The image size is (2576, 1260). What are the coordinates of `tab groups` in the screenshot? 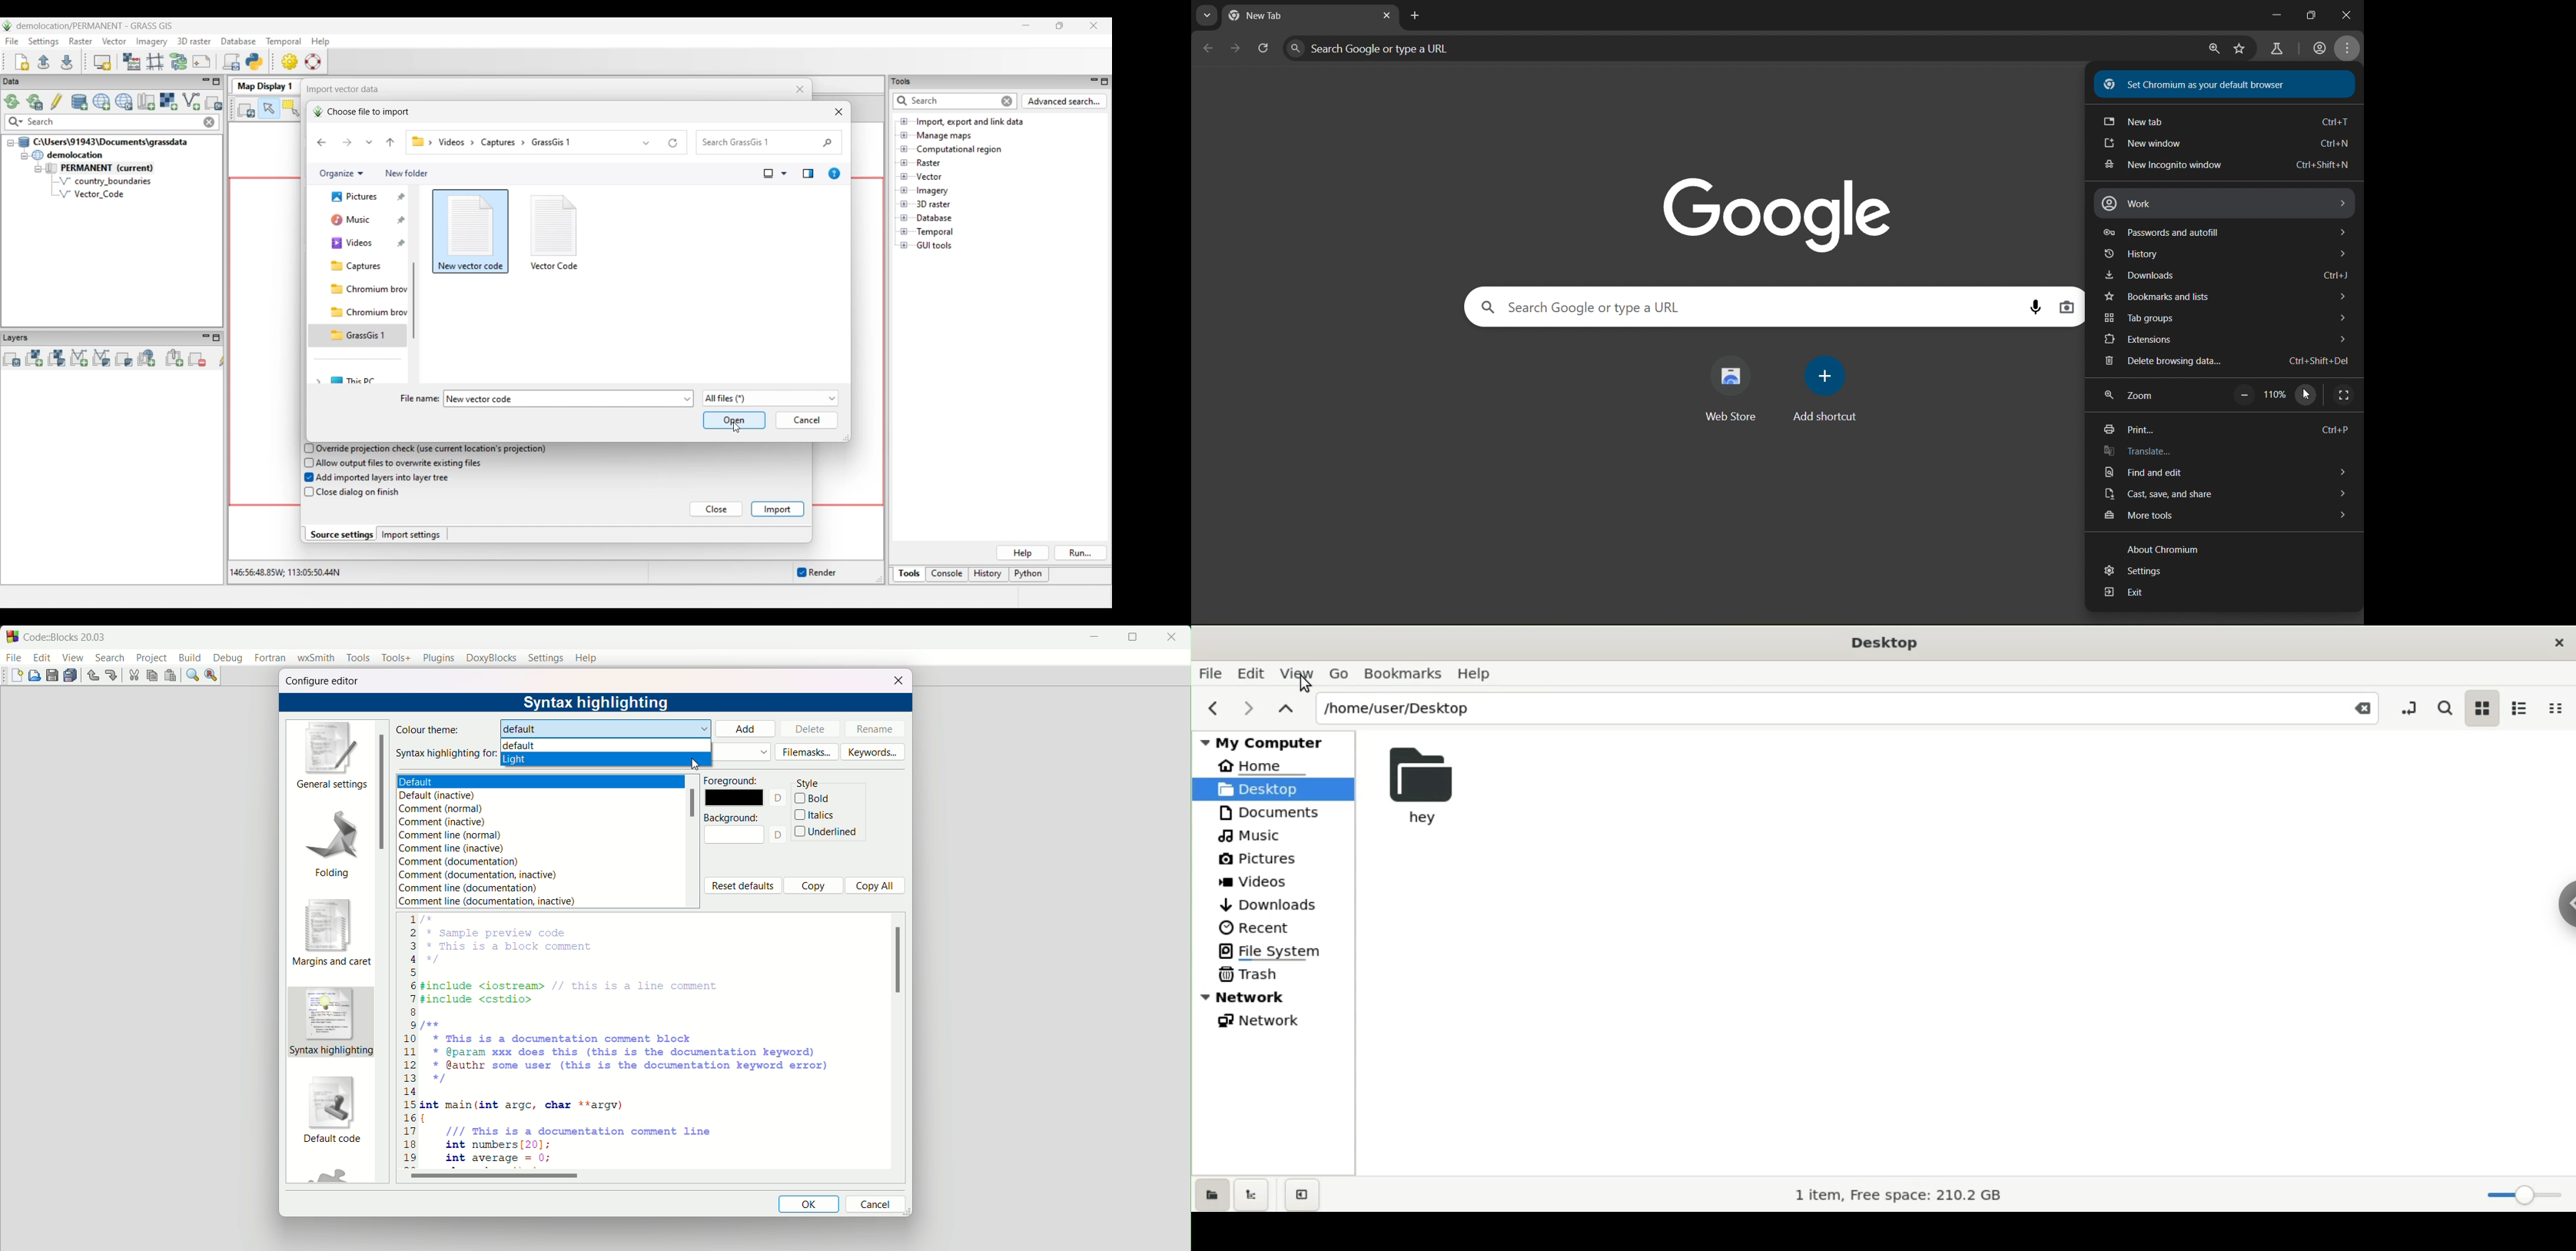 It's located at (2224, 318).